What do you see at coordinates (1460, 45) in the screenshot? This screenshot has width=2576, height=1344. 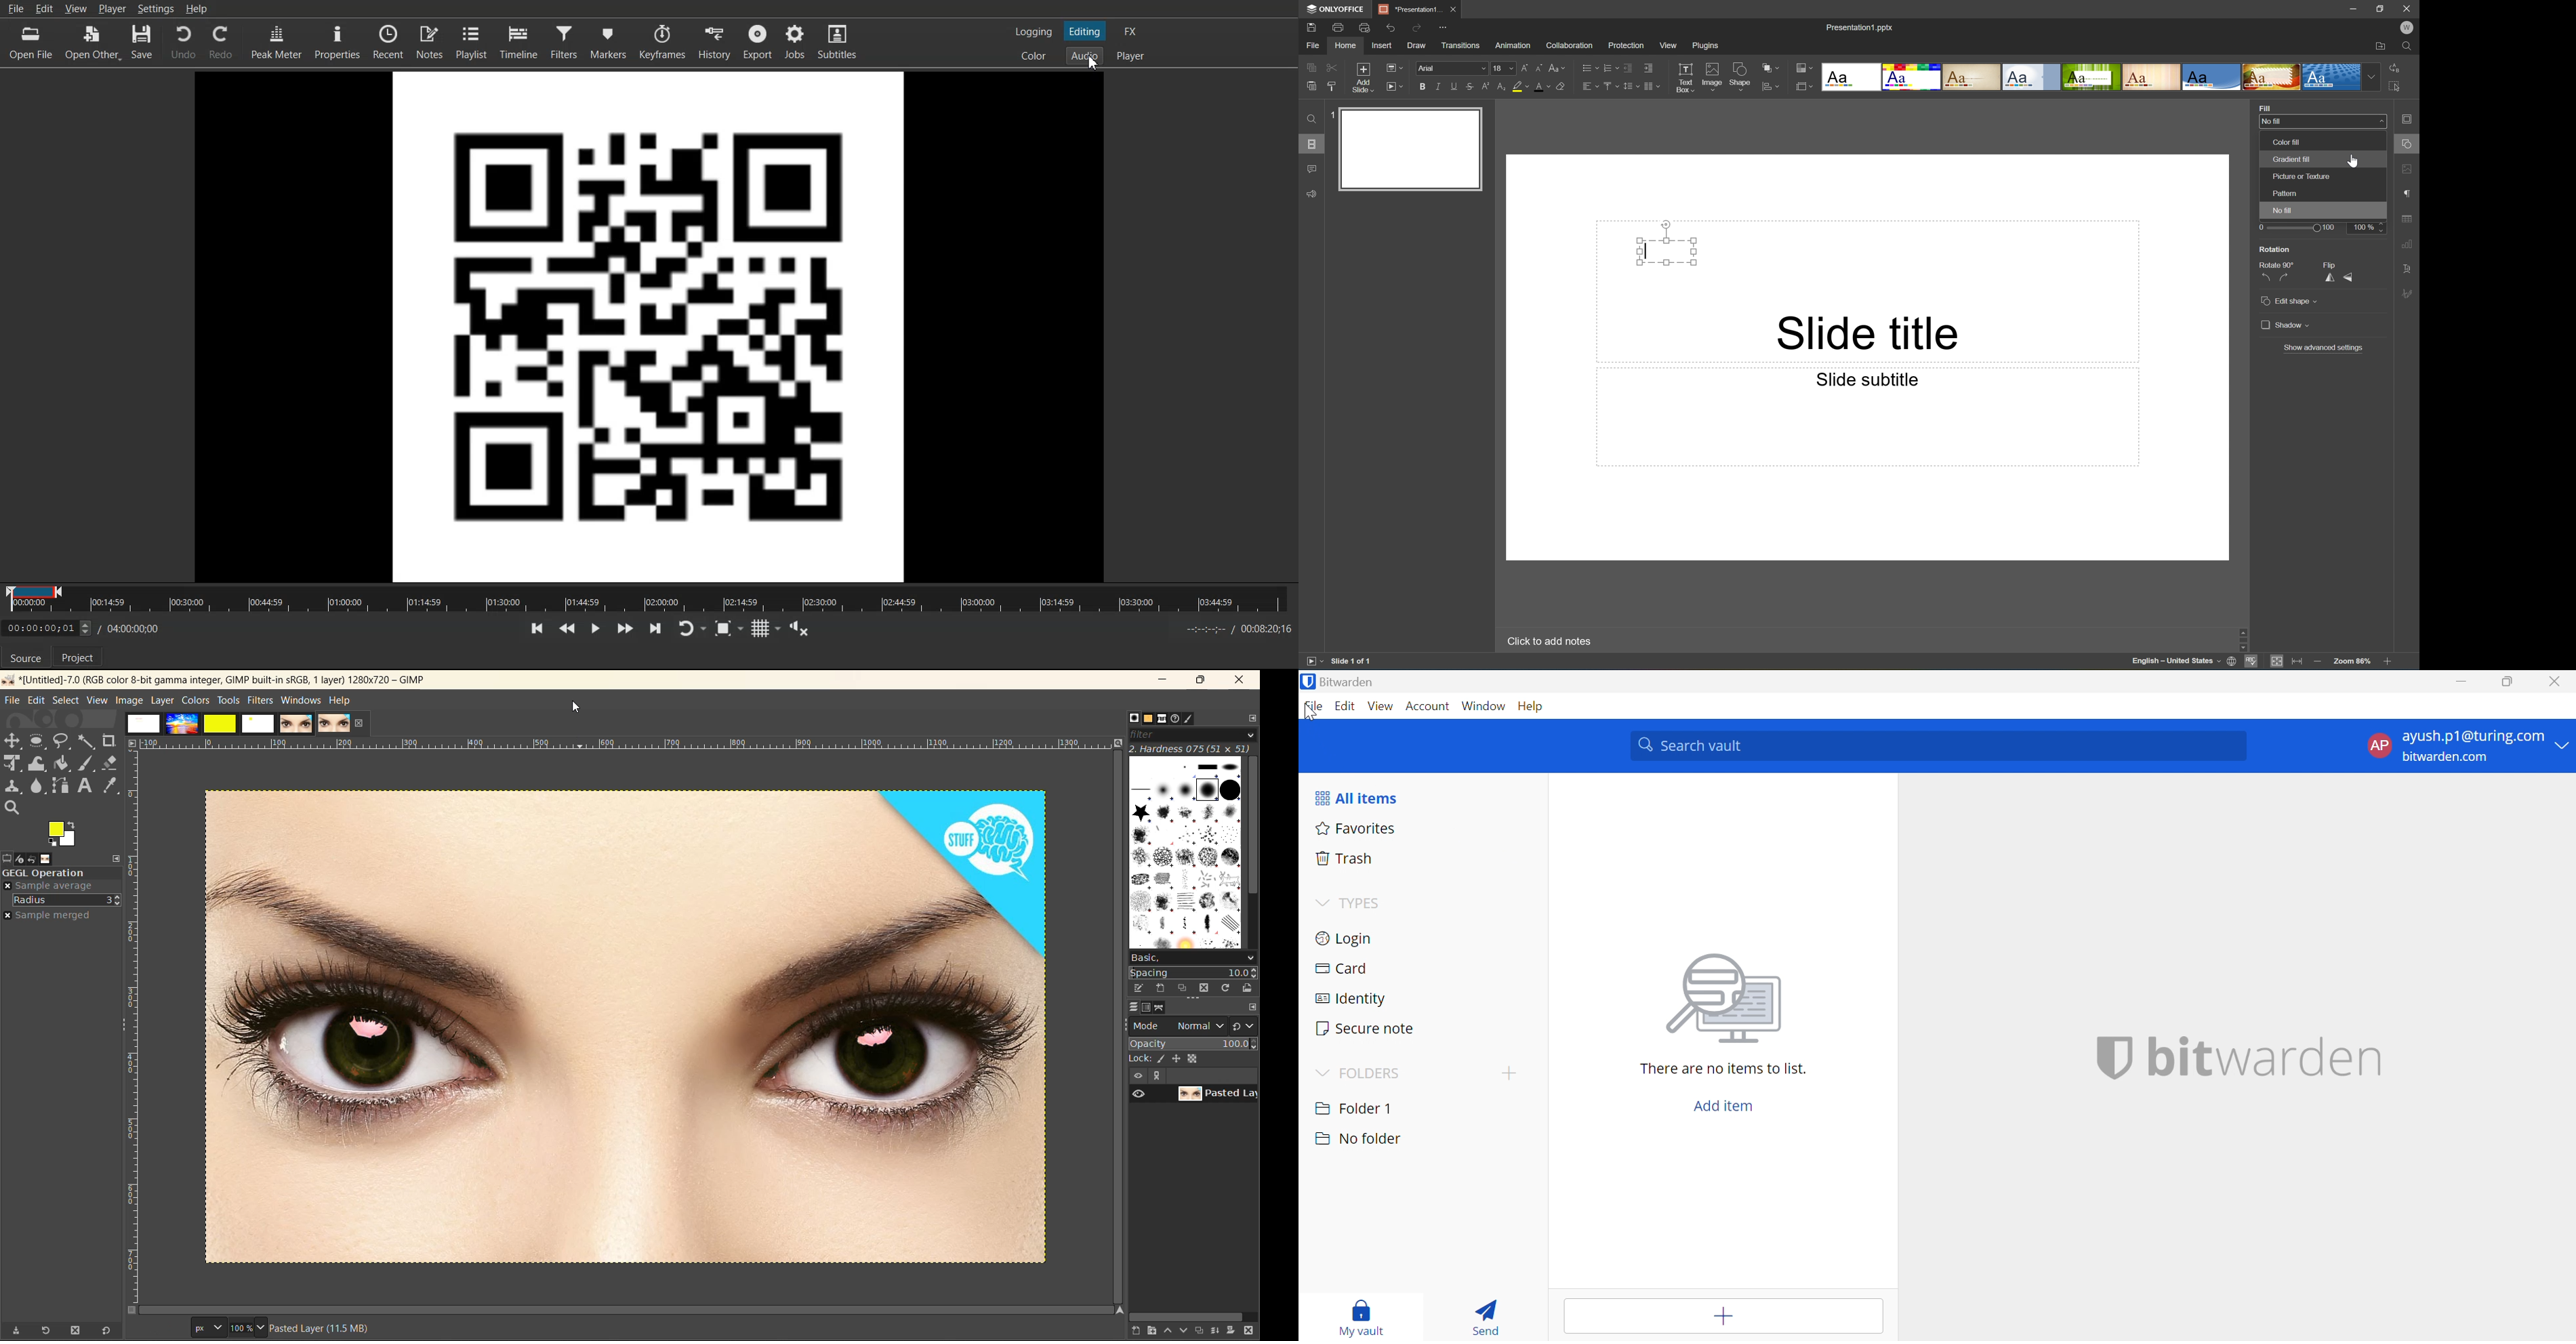 I see `Transitions` at bounding box center [1460, 45].